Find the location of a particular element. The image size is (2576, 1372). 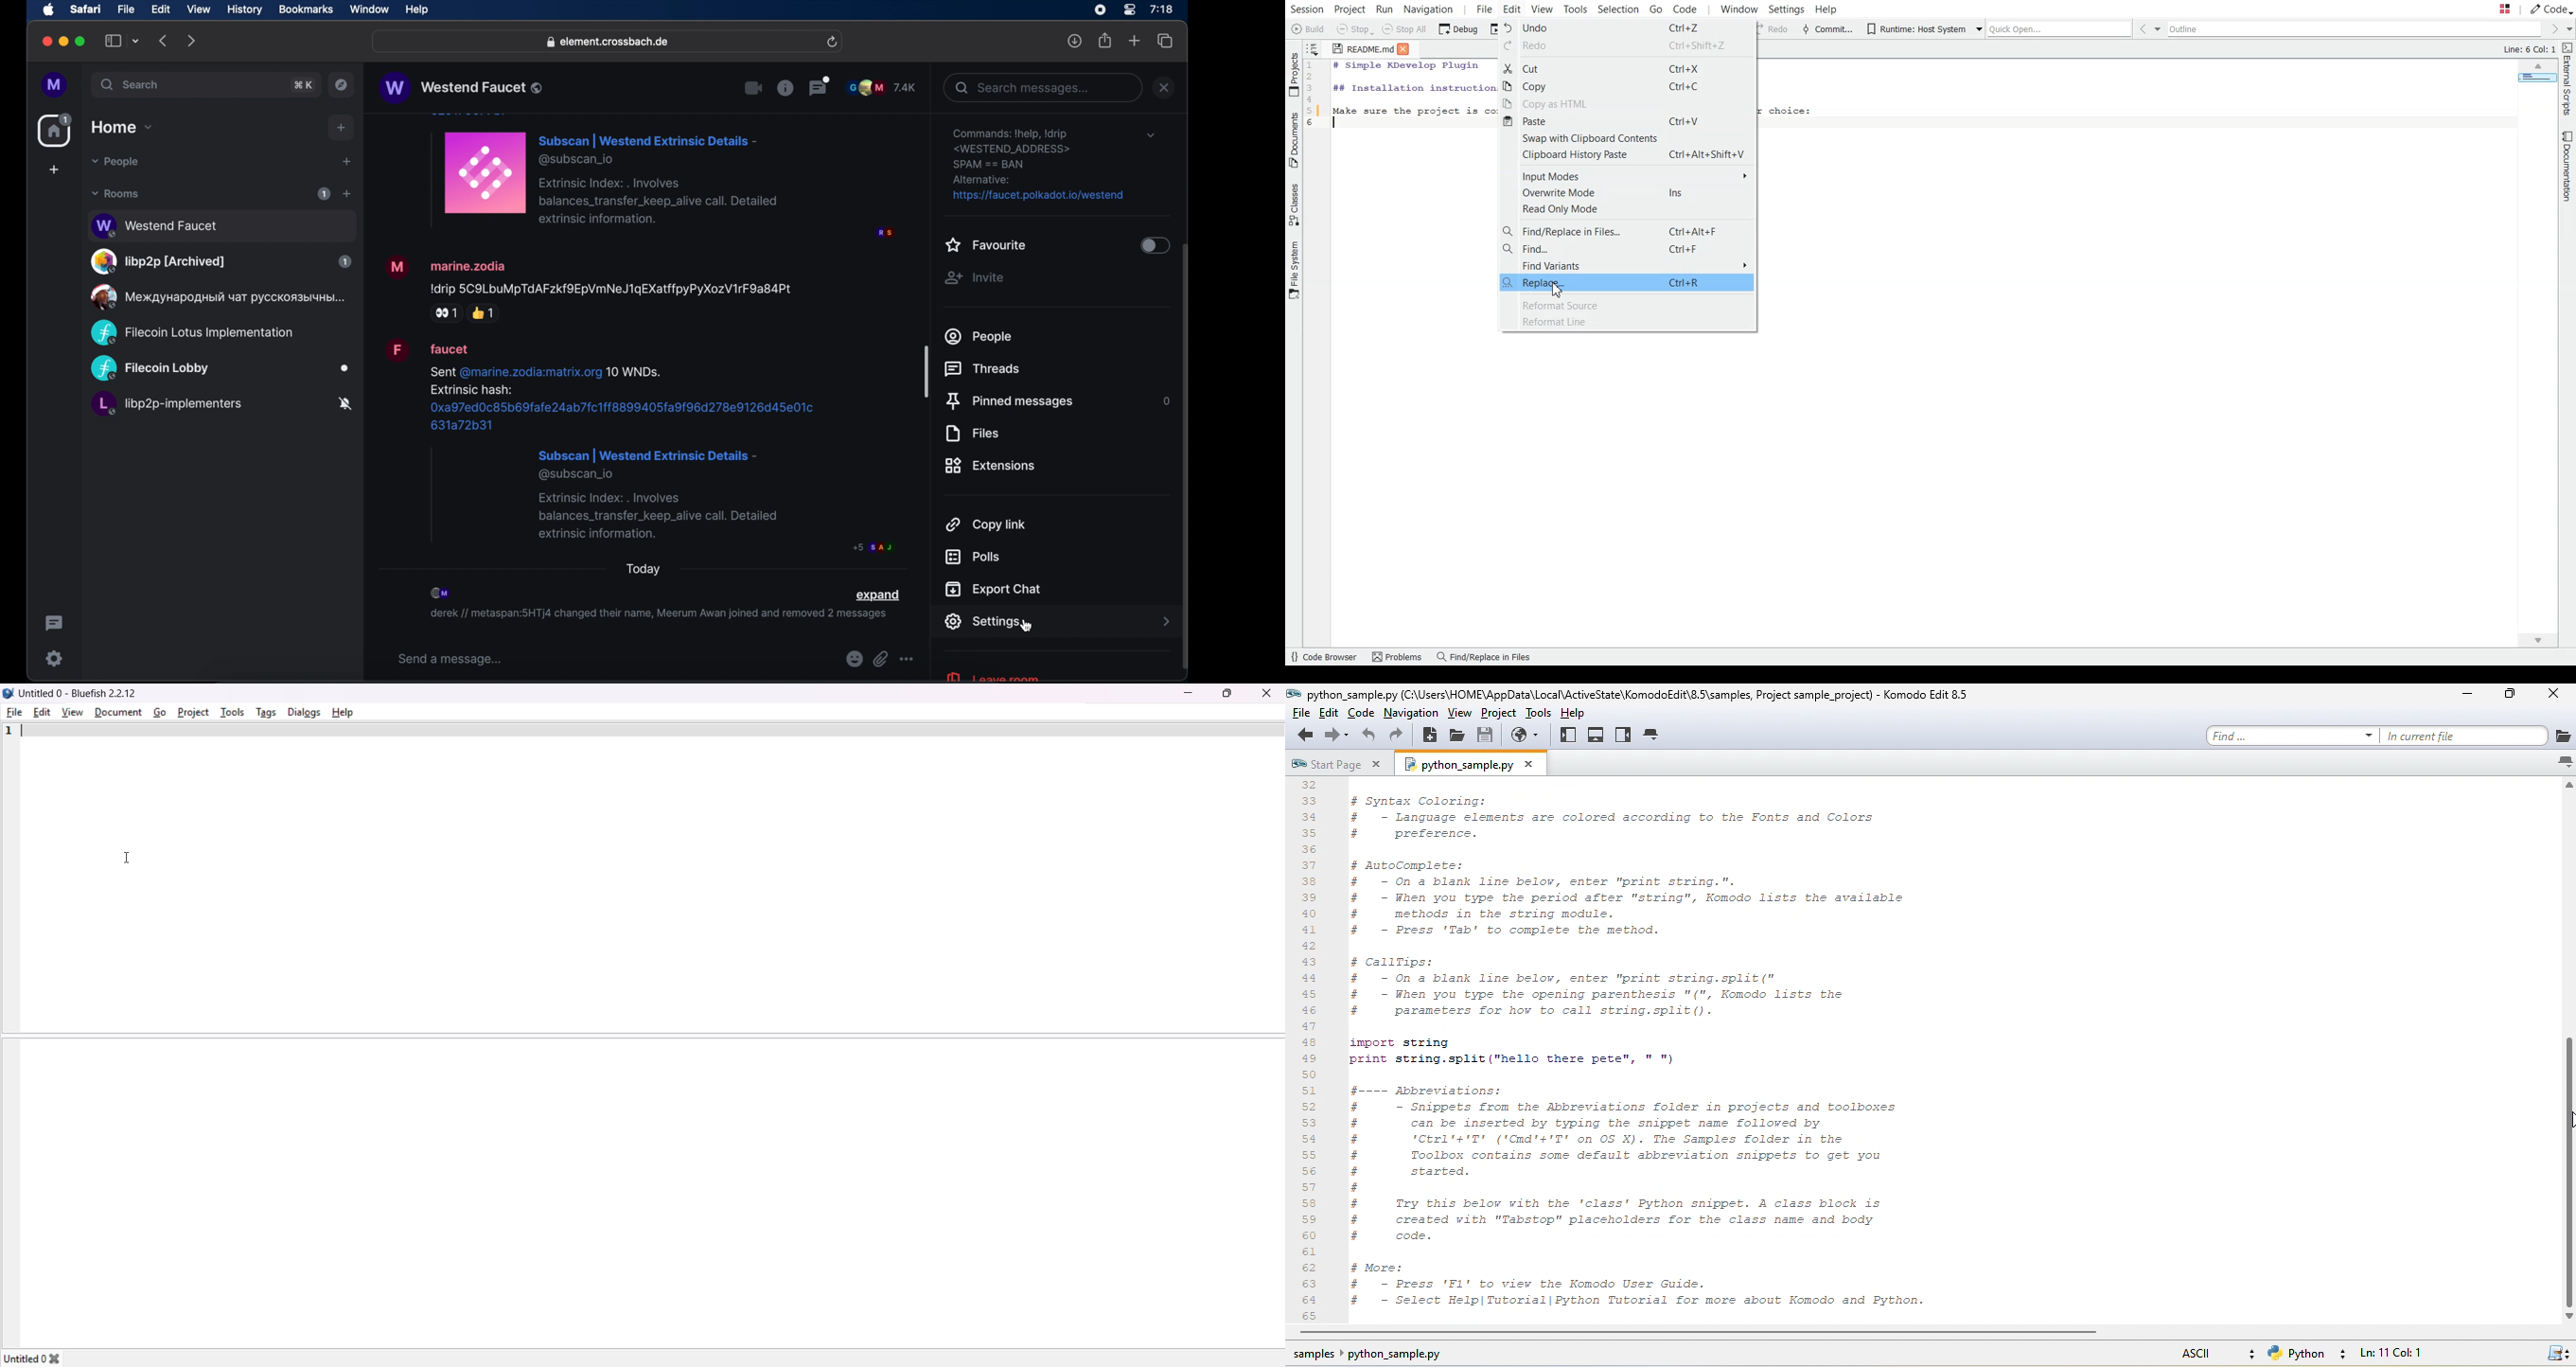

control center is located at coordinates (1129, 10).